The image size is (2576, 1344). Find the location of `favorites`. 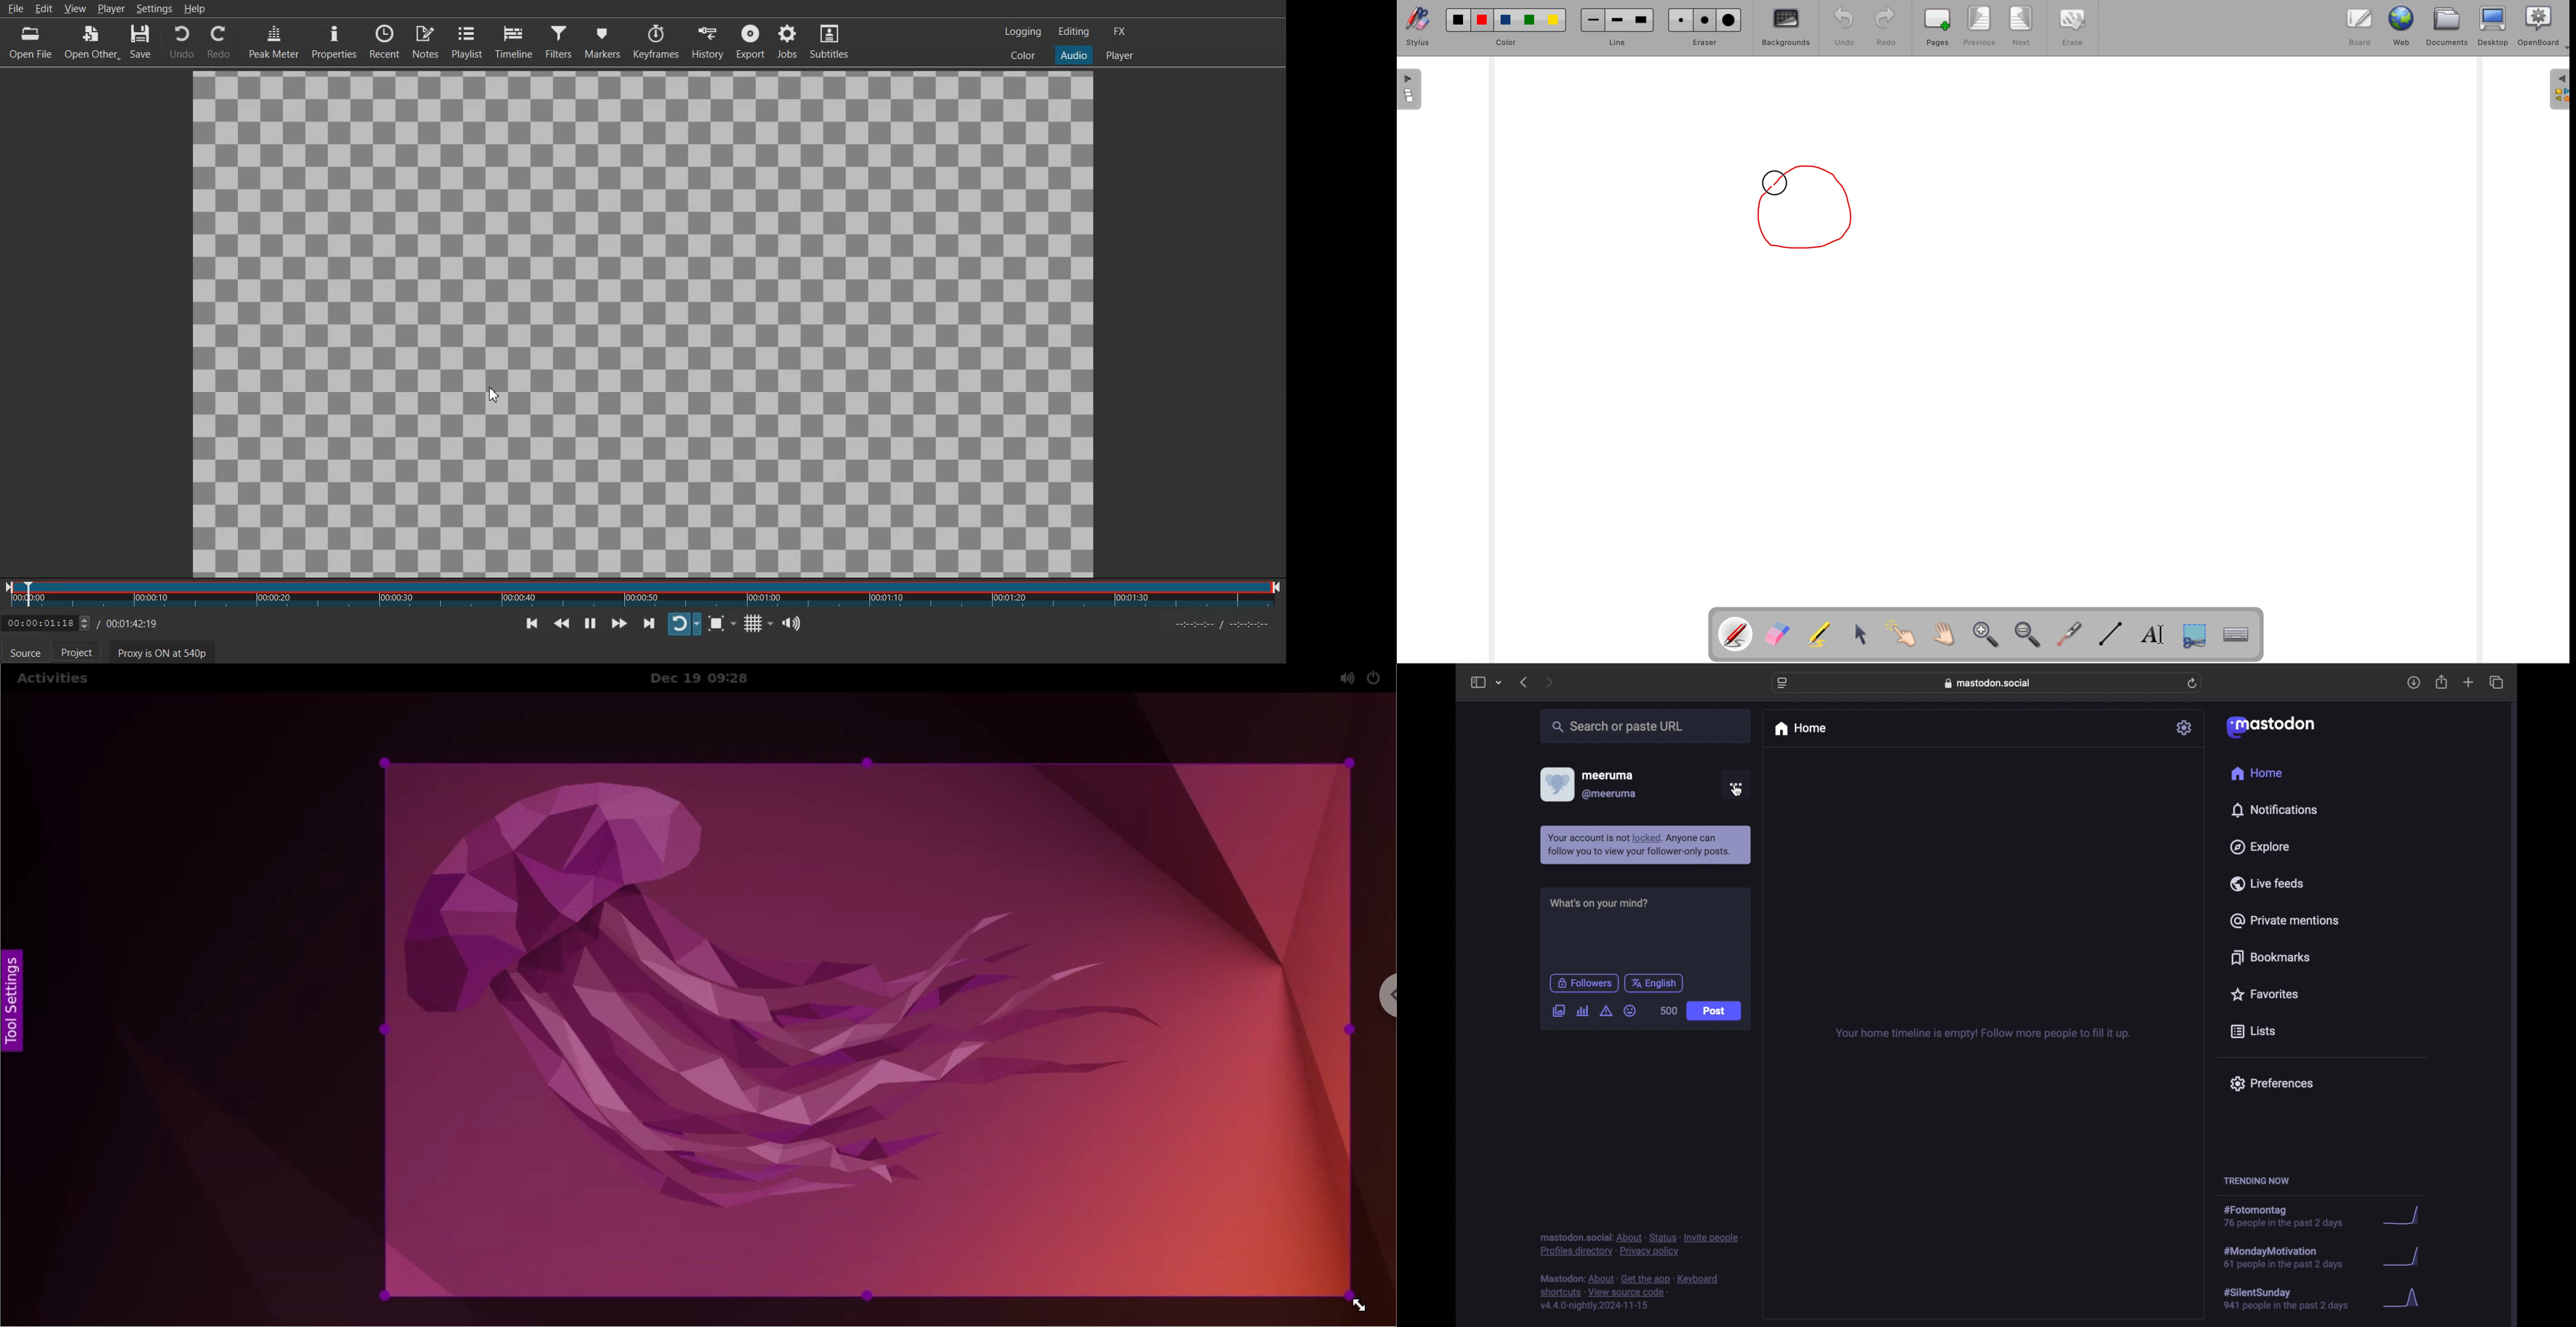

favorites is located at coordinates (2266, 995).